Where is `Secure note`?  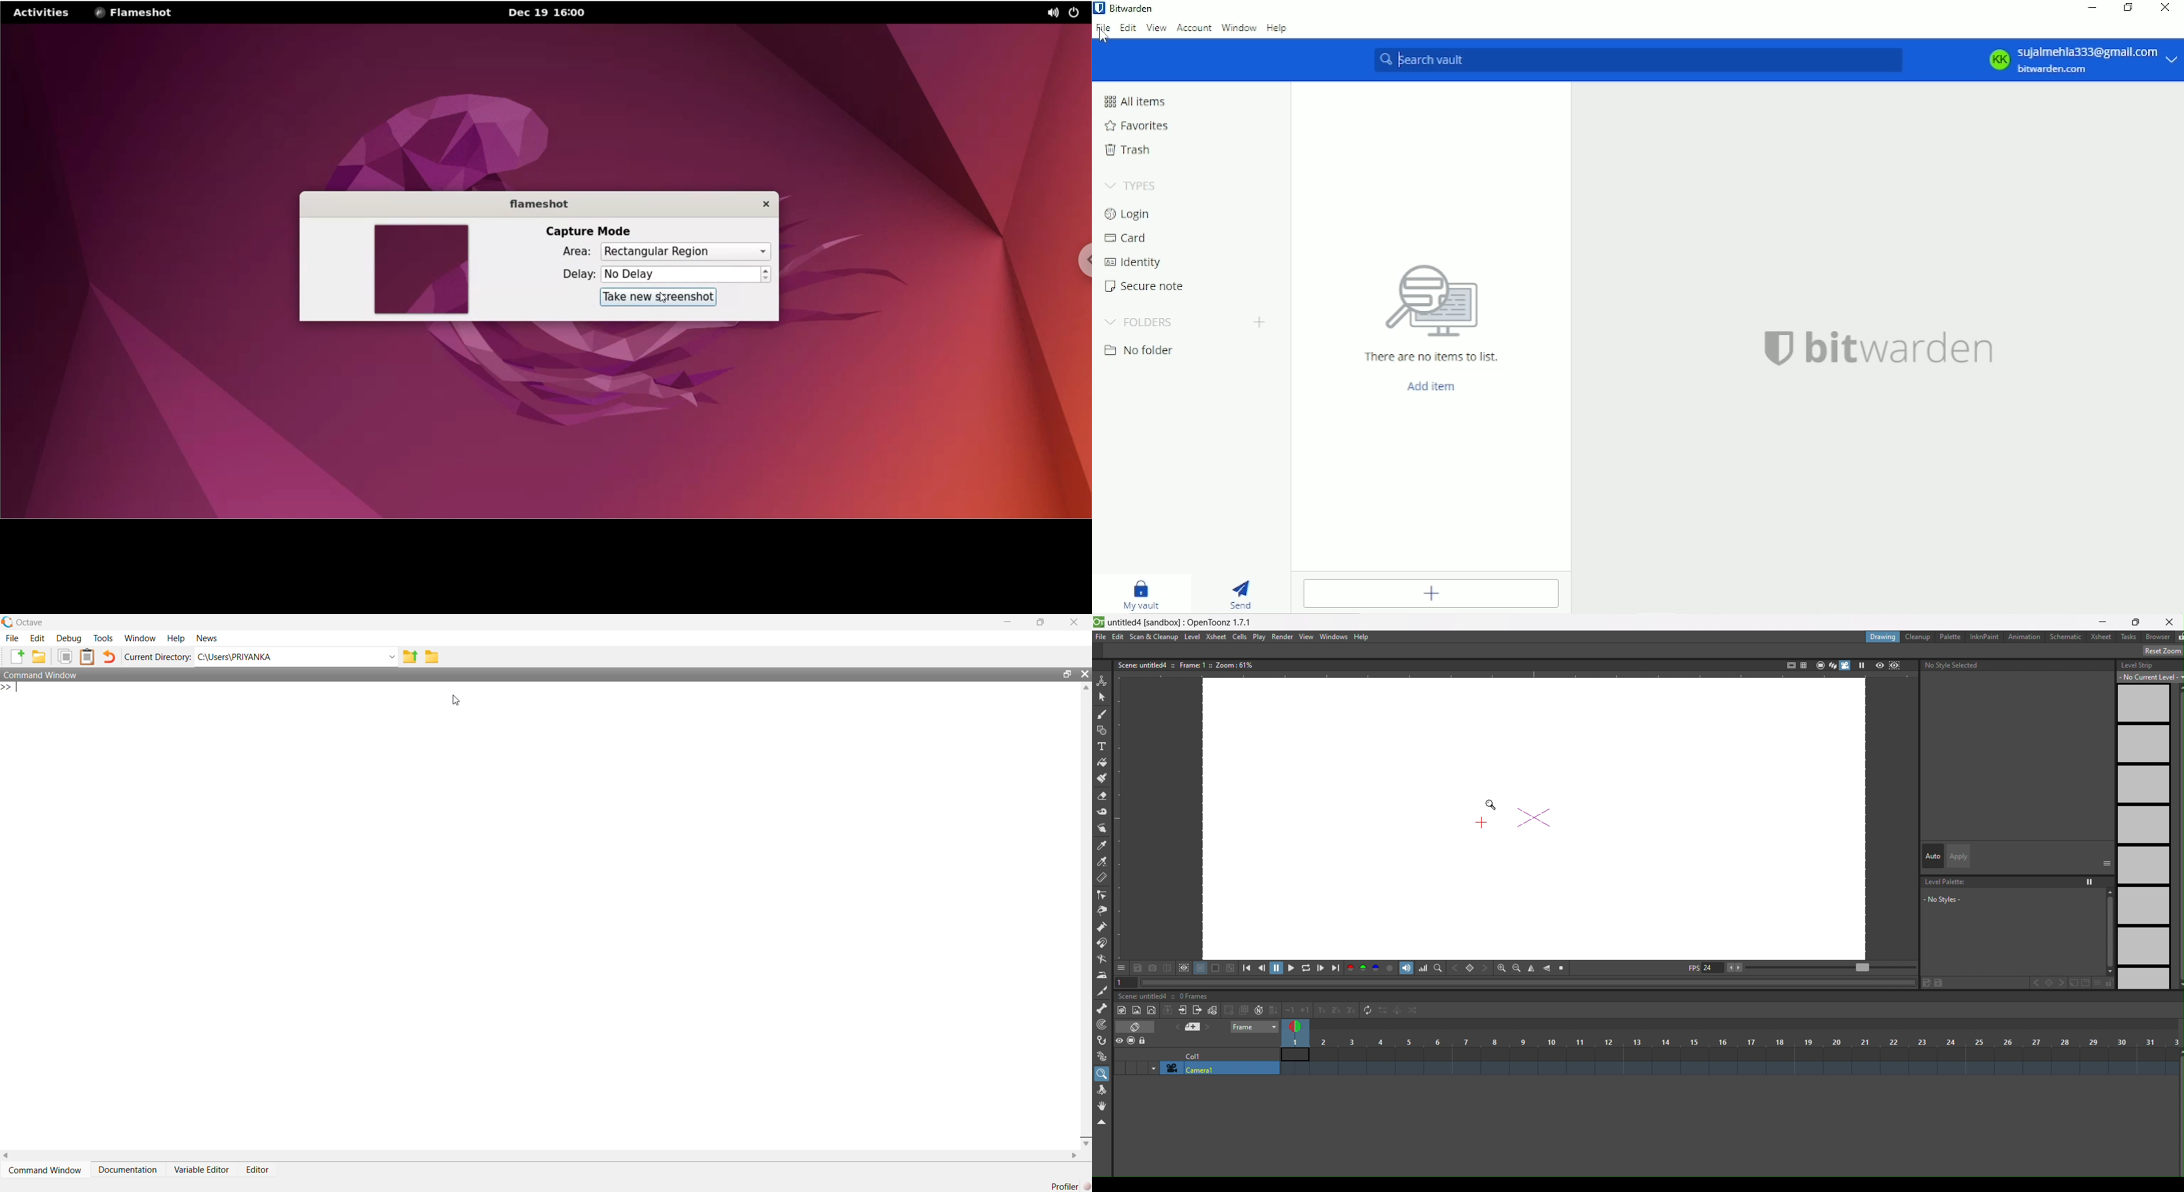 Secure note is located at coordinates (1147, 288).